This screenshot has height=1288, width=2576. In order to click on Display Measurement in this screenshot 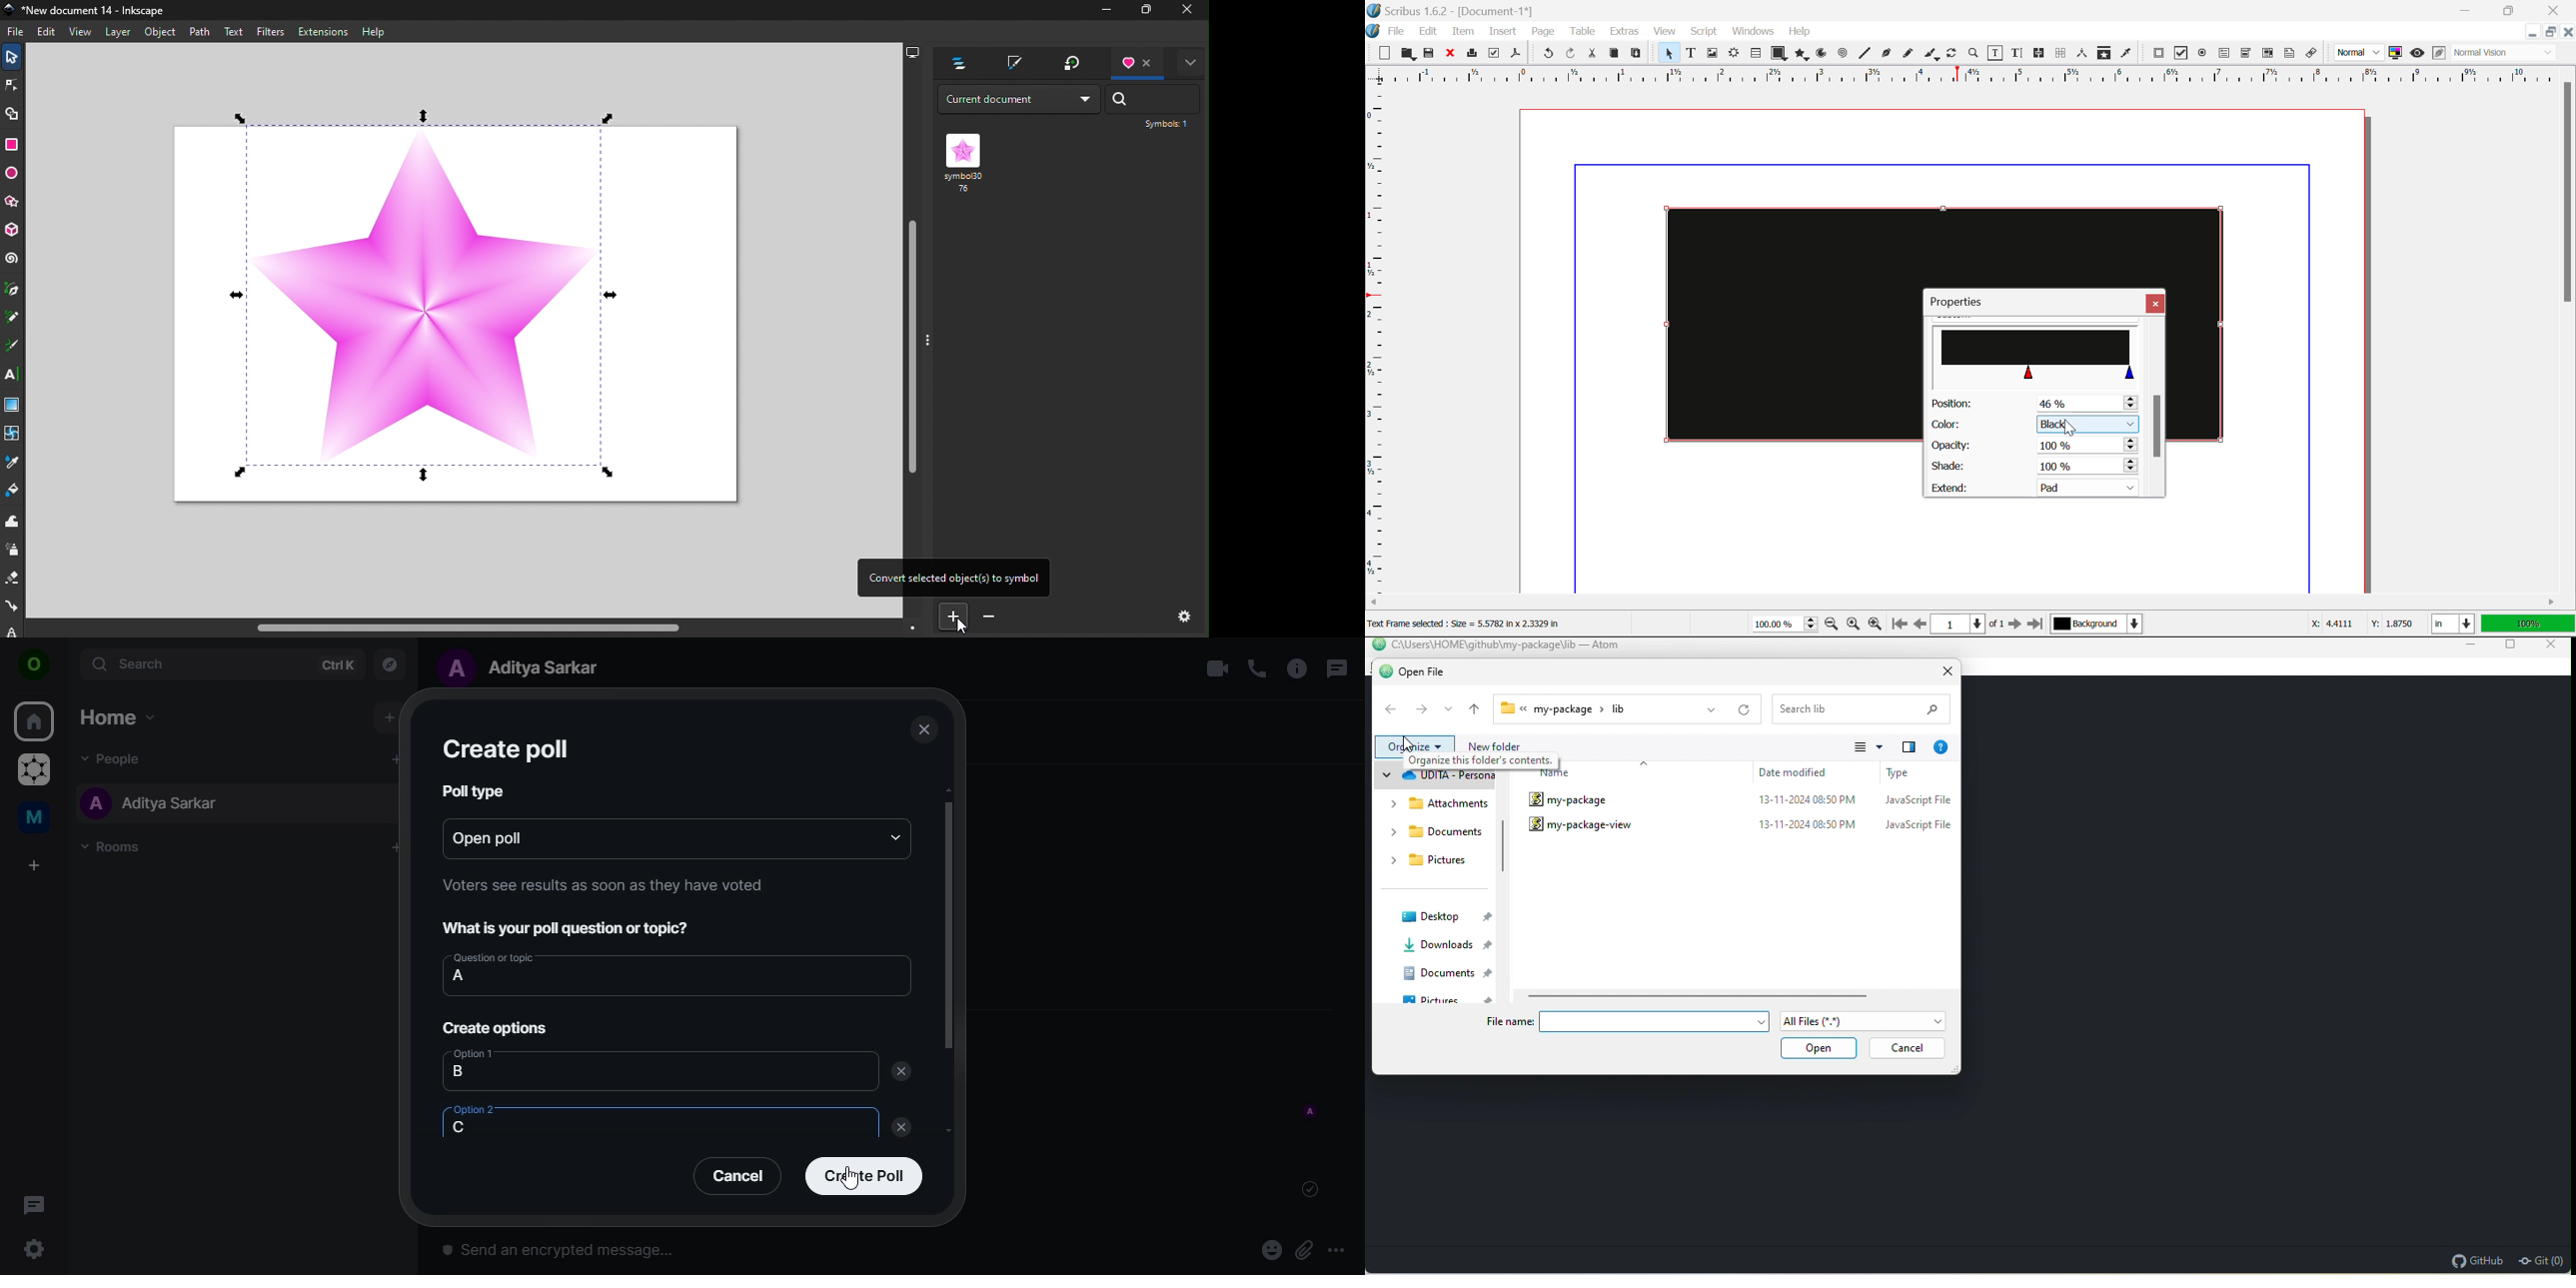, I will do `click(2529, 626)`.